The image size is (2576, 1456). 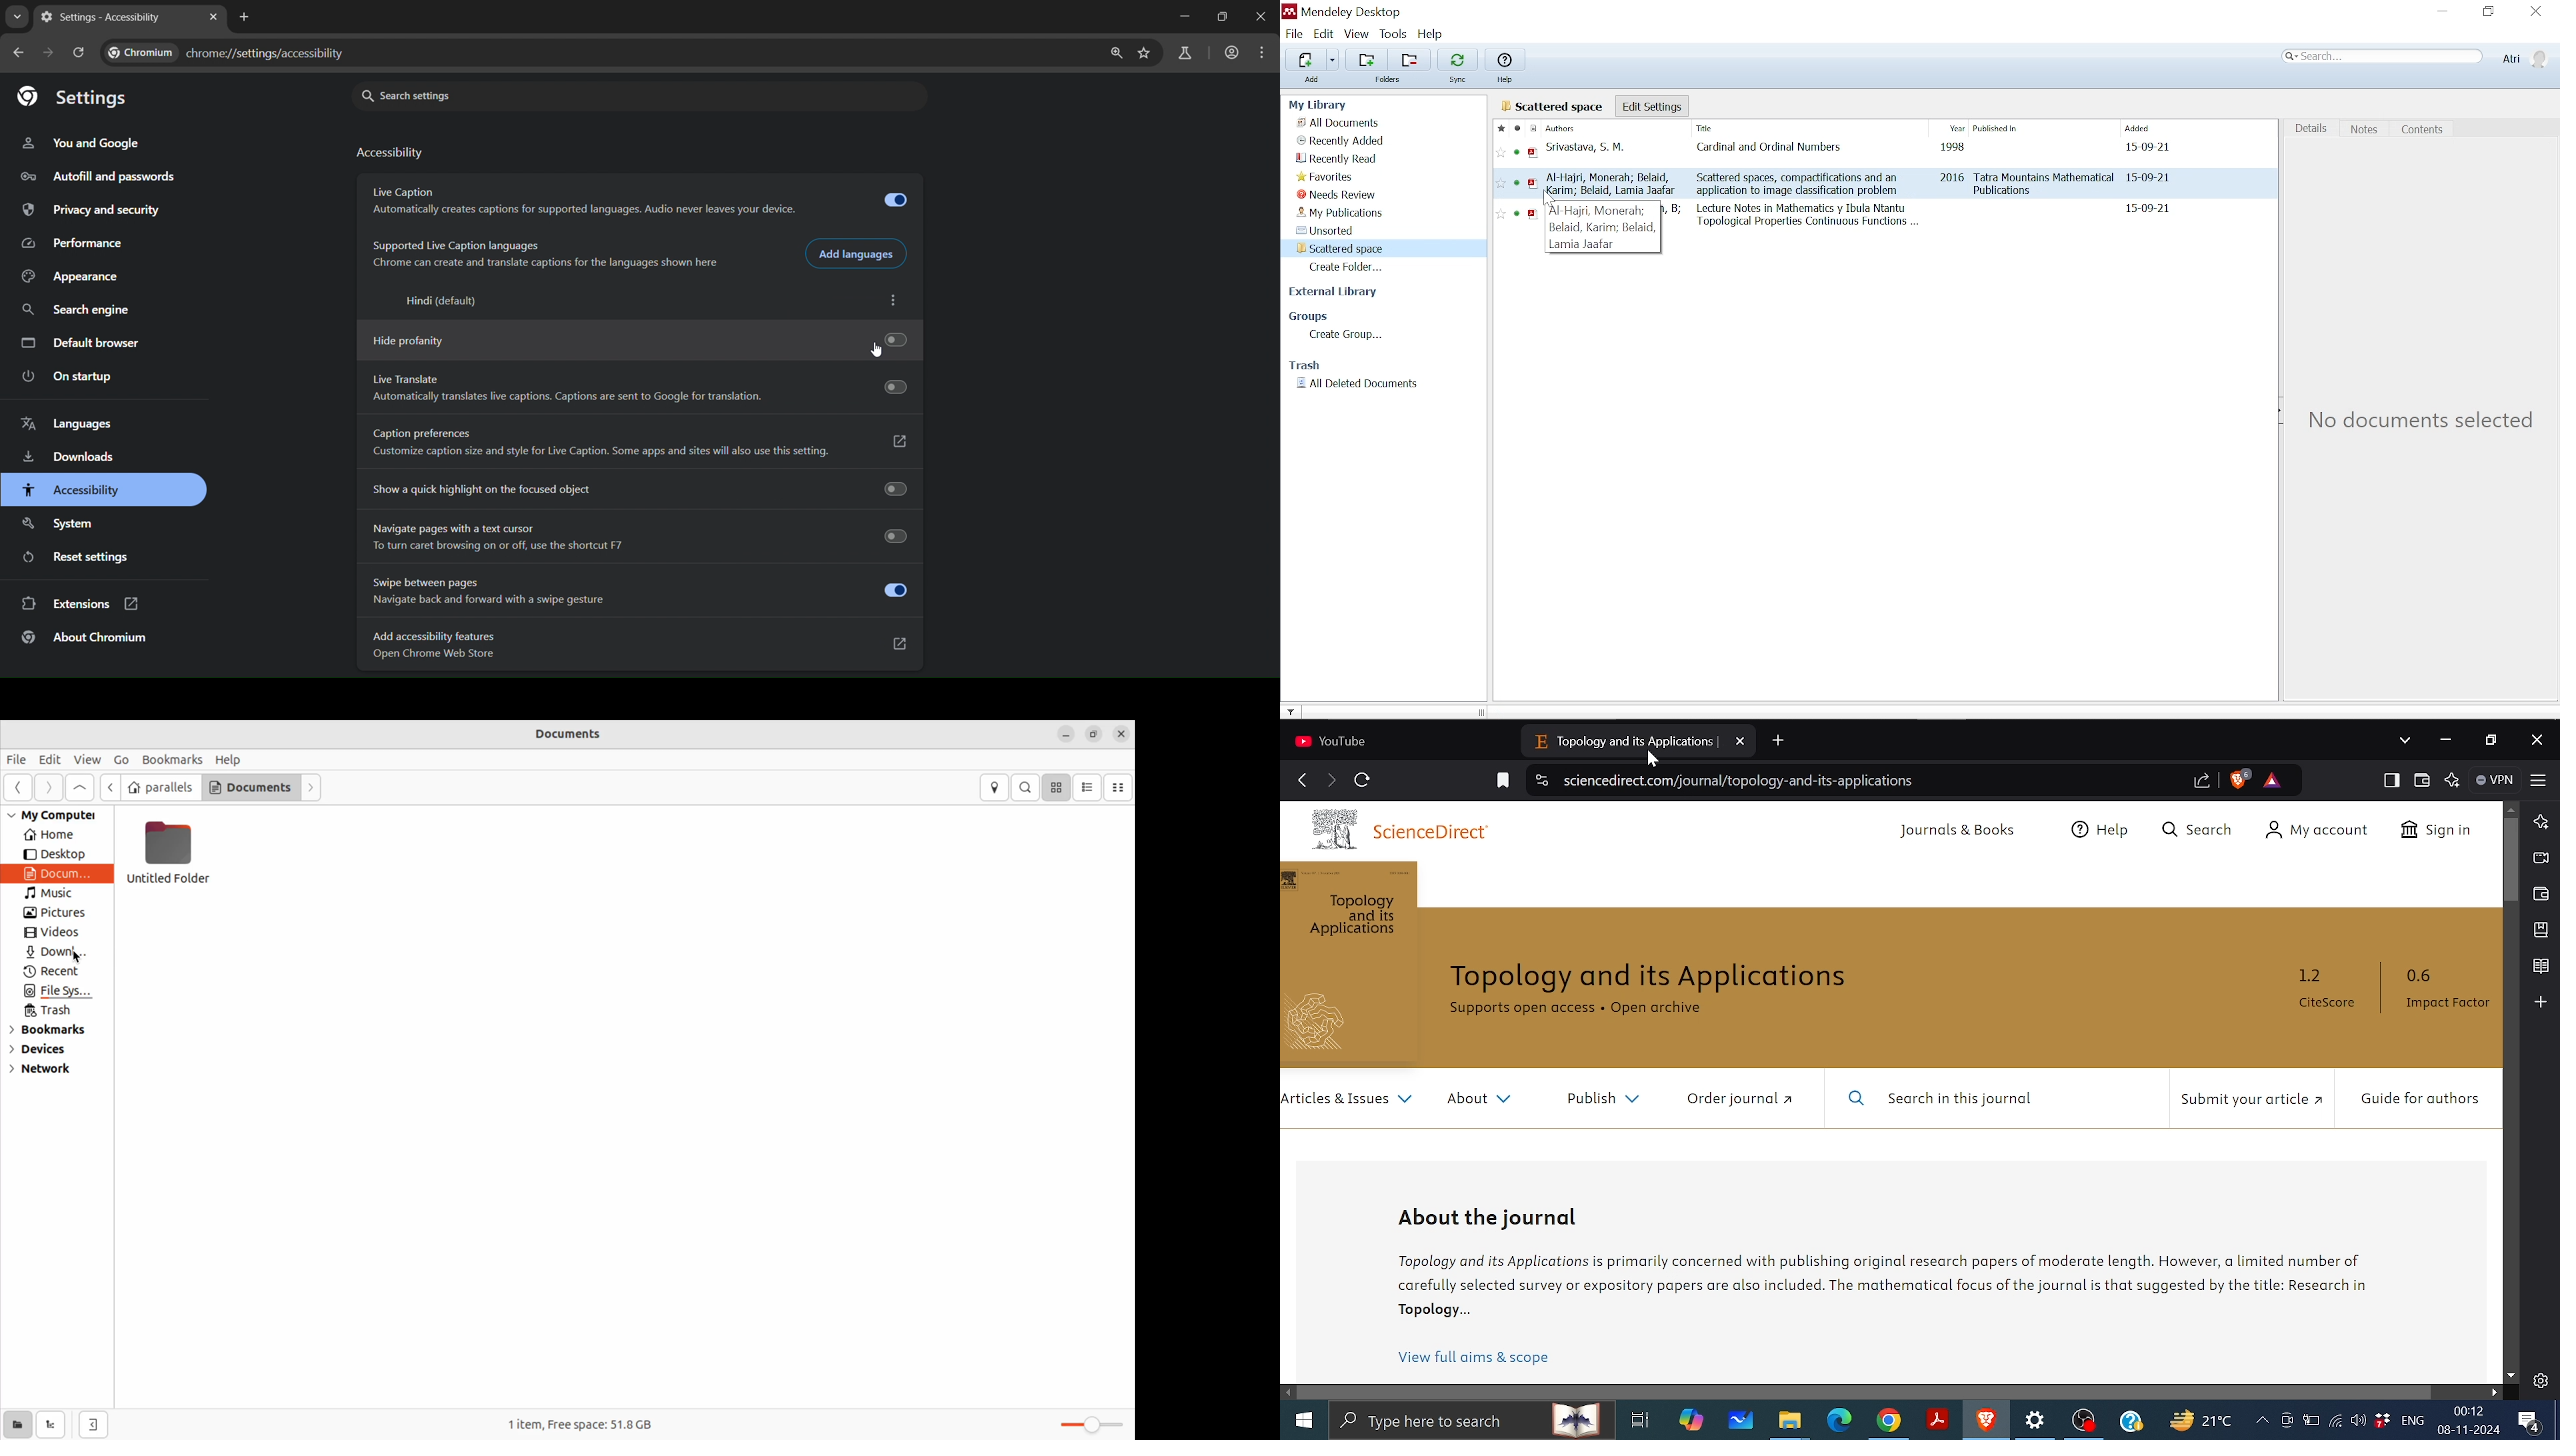 I want to click on Navigate pages with a text cursor
To turn caret browsing on or off, use the shortcut F7, so click(x=635, y=539).